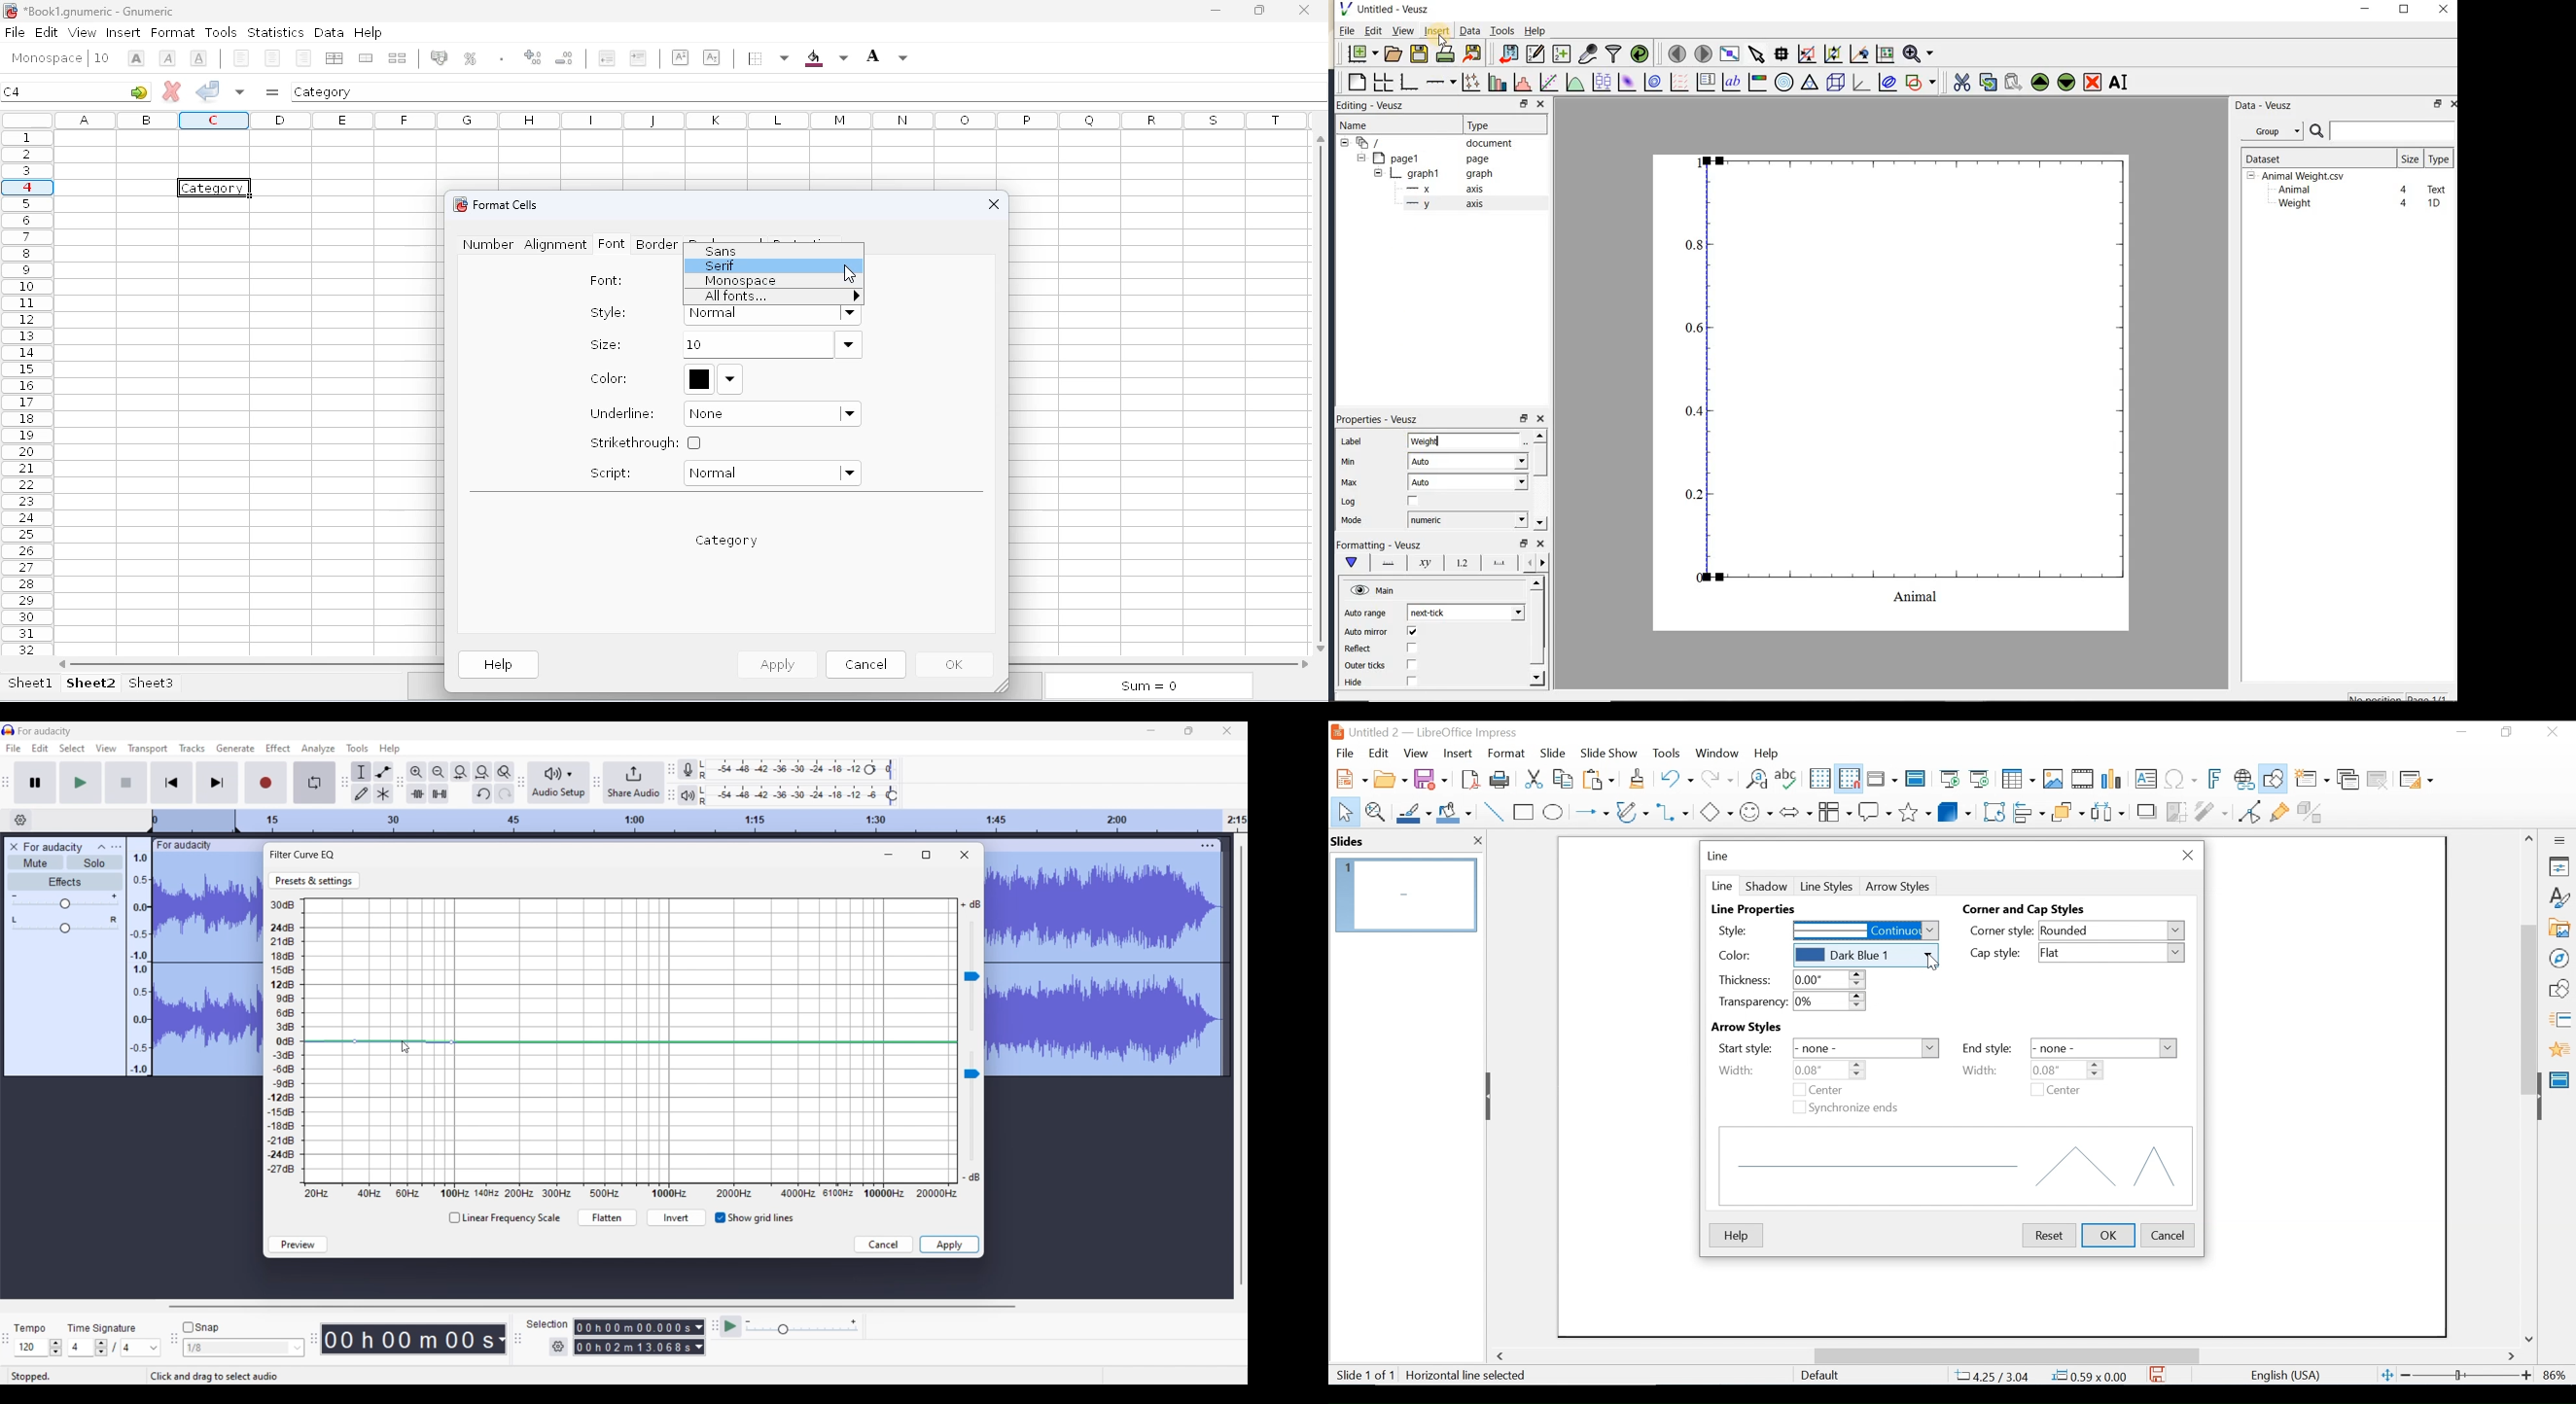 Image resolution: width=2576 pixels, height=1428 pixels. What do you see at coordinates (2439, 159) in the screenshot?
I see `type` at bounding box center [2439, 159].